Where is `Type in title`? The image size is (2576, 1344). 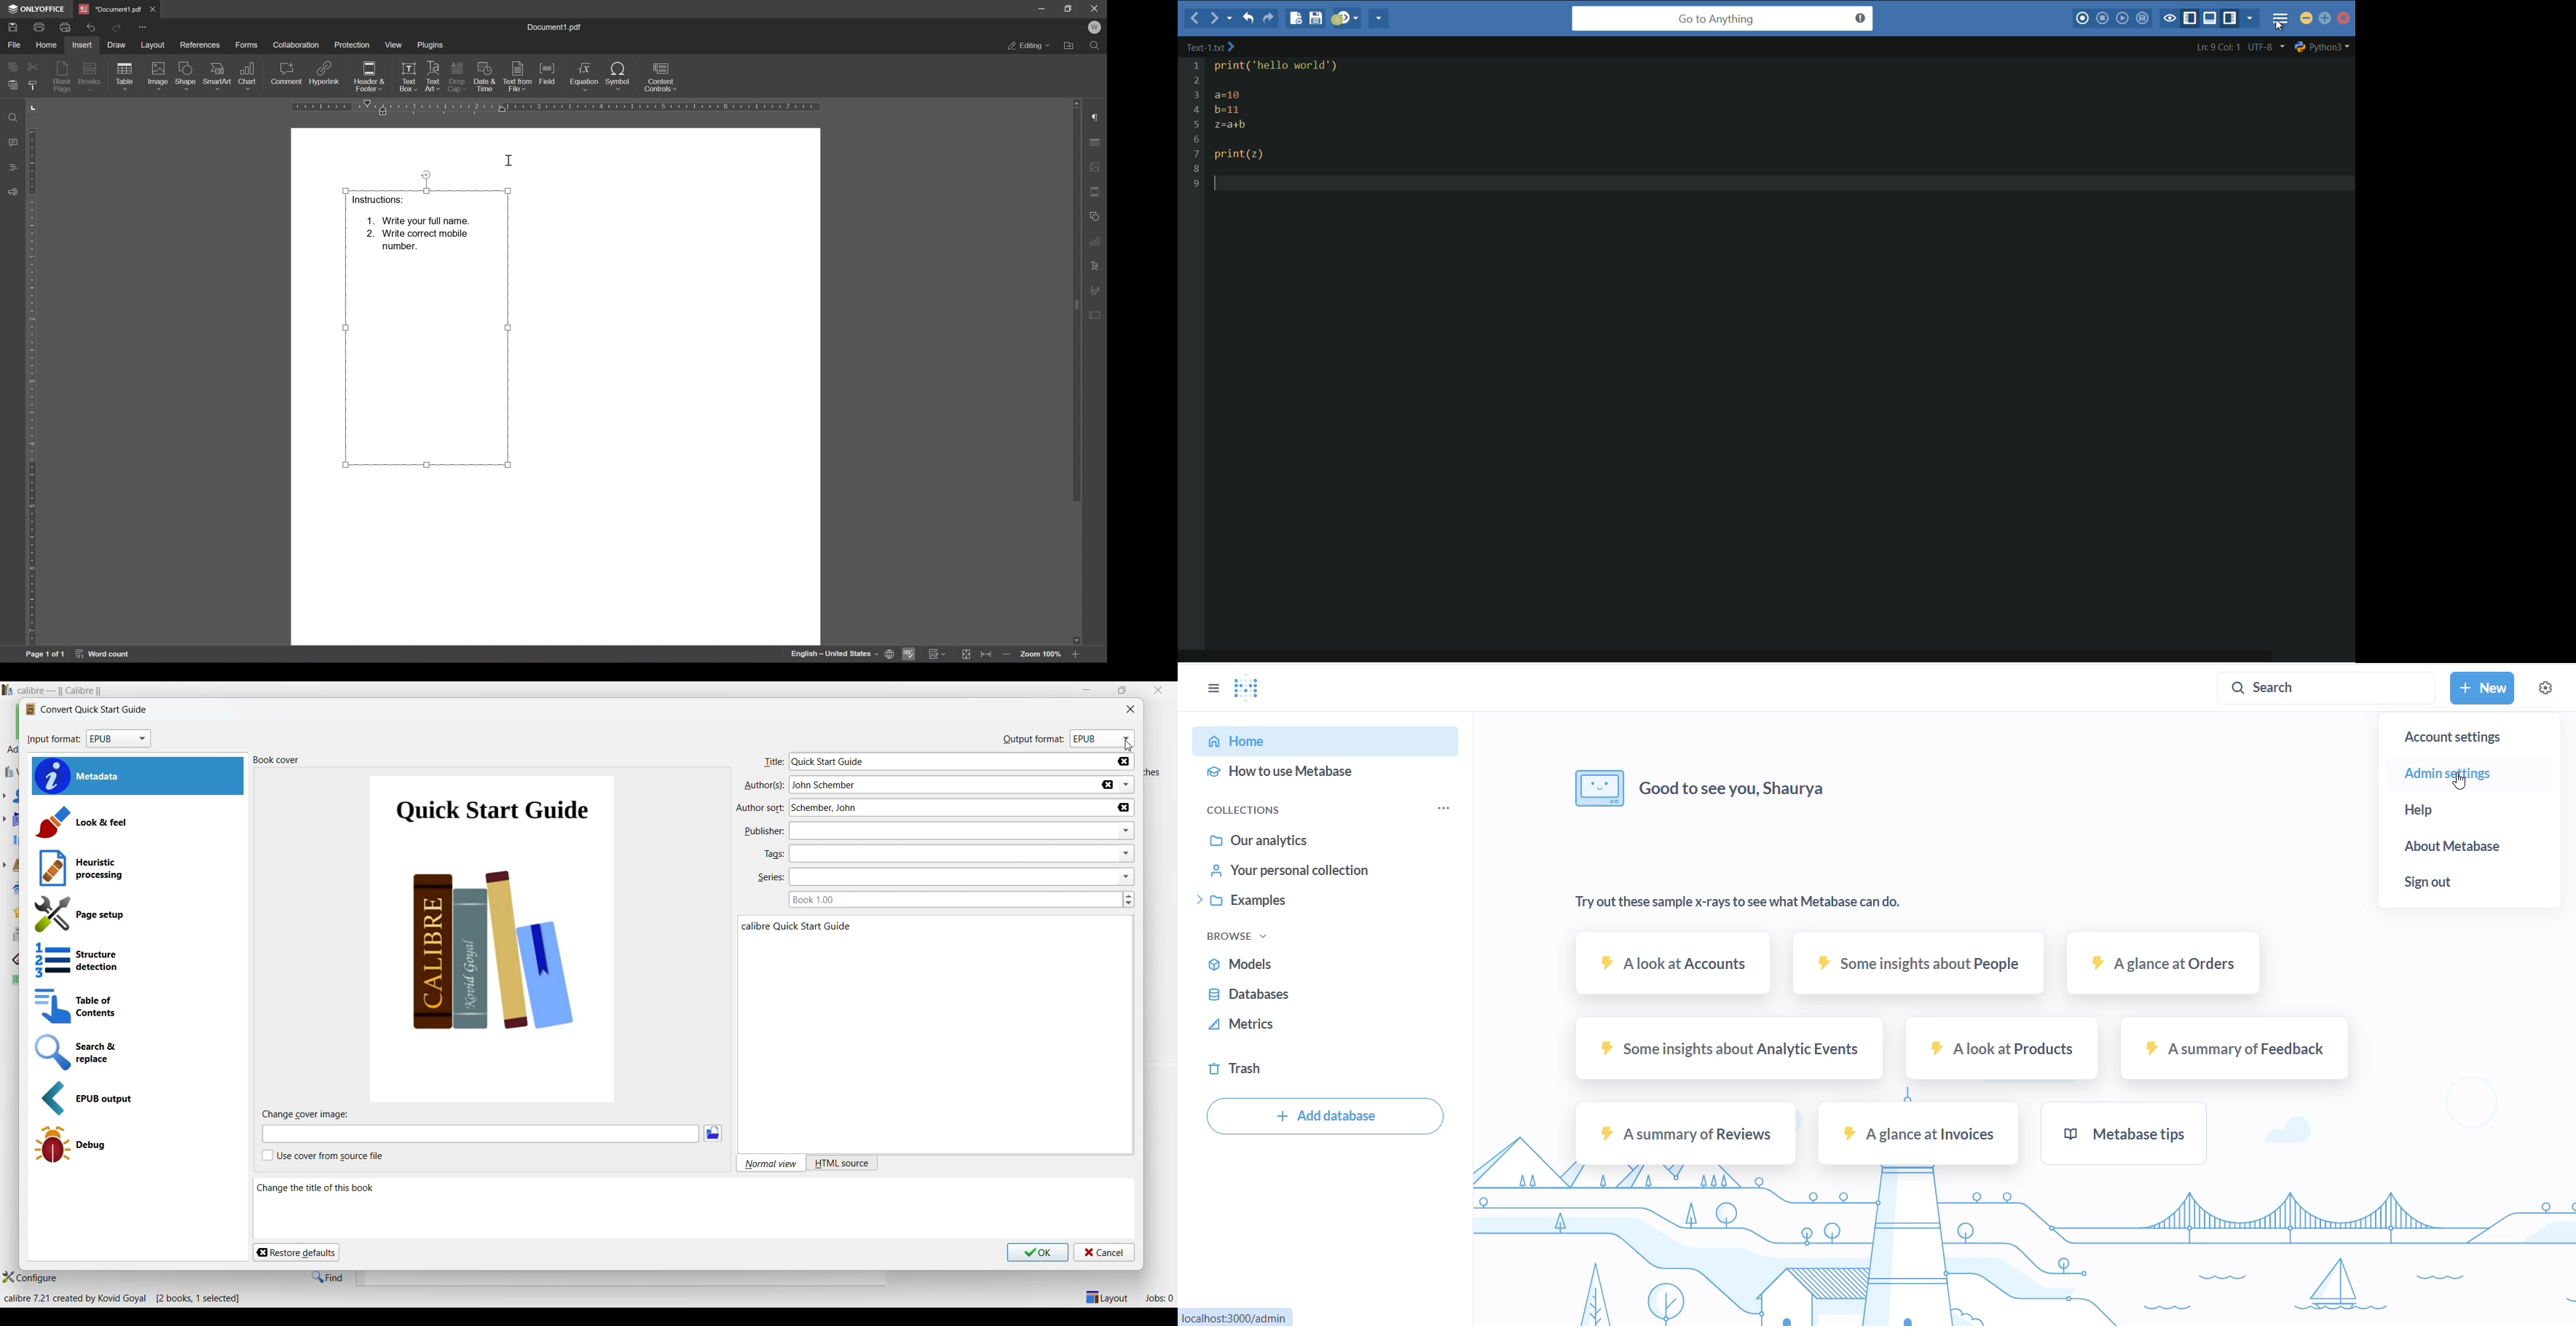 Type in title is located at coordinates (951, 761).